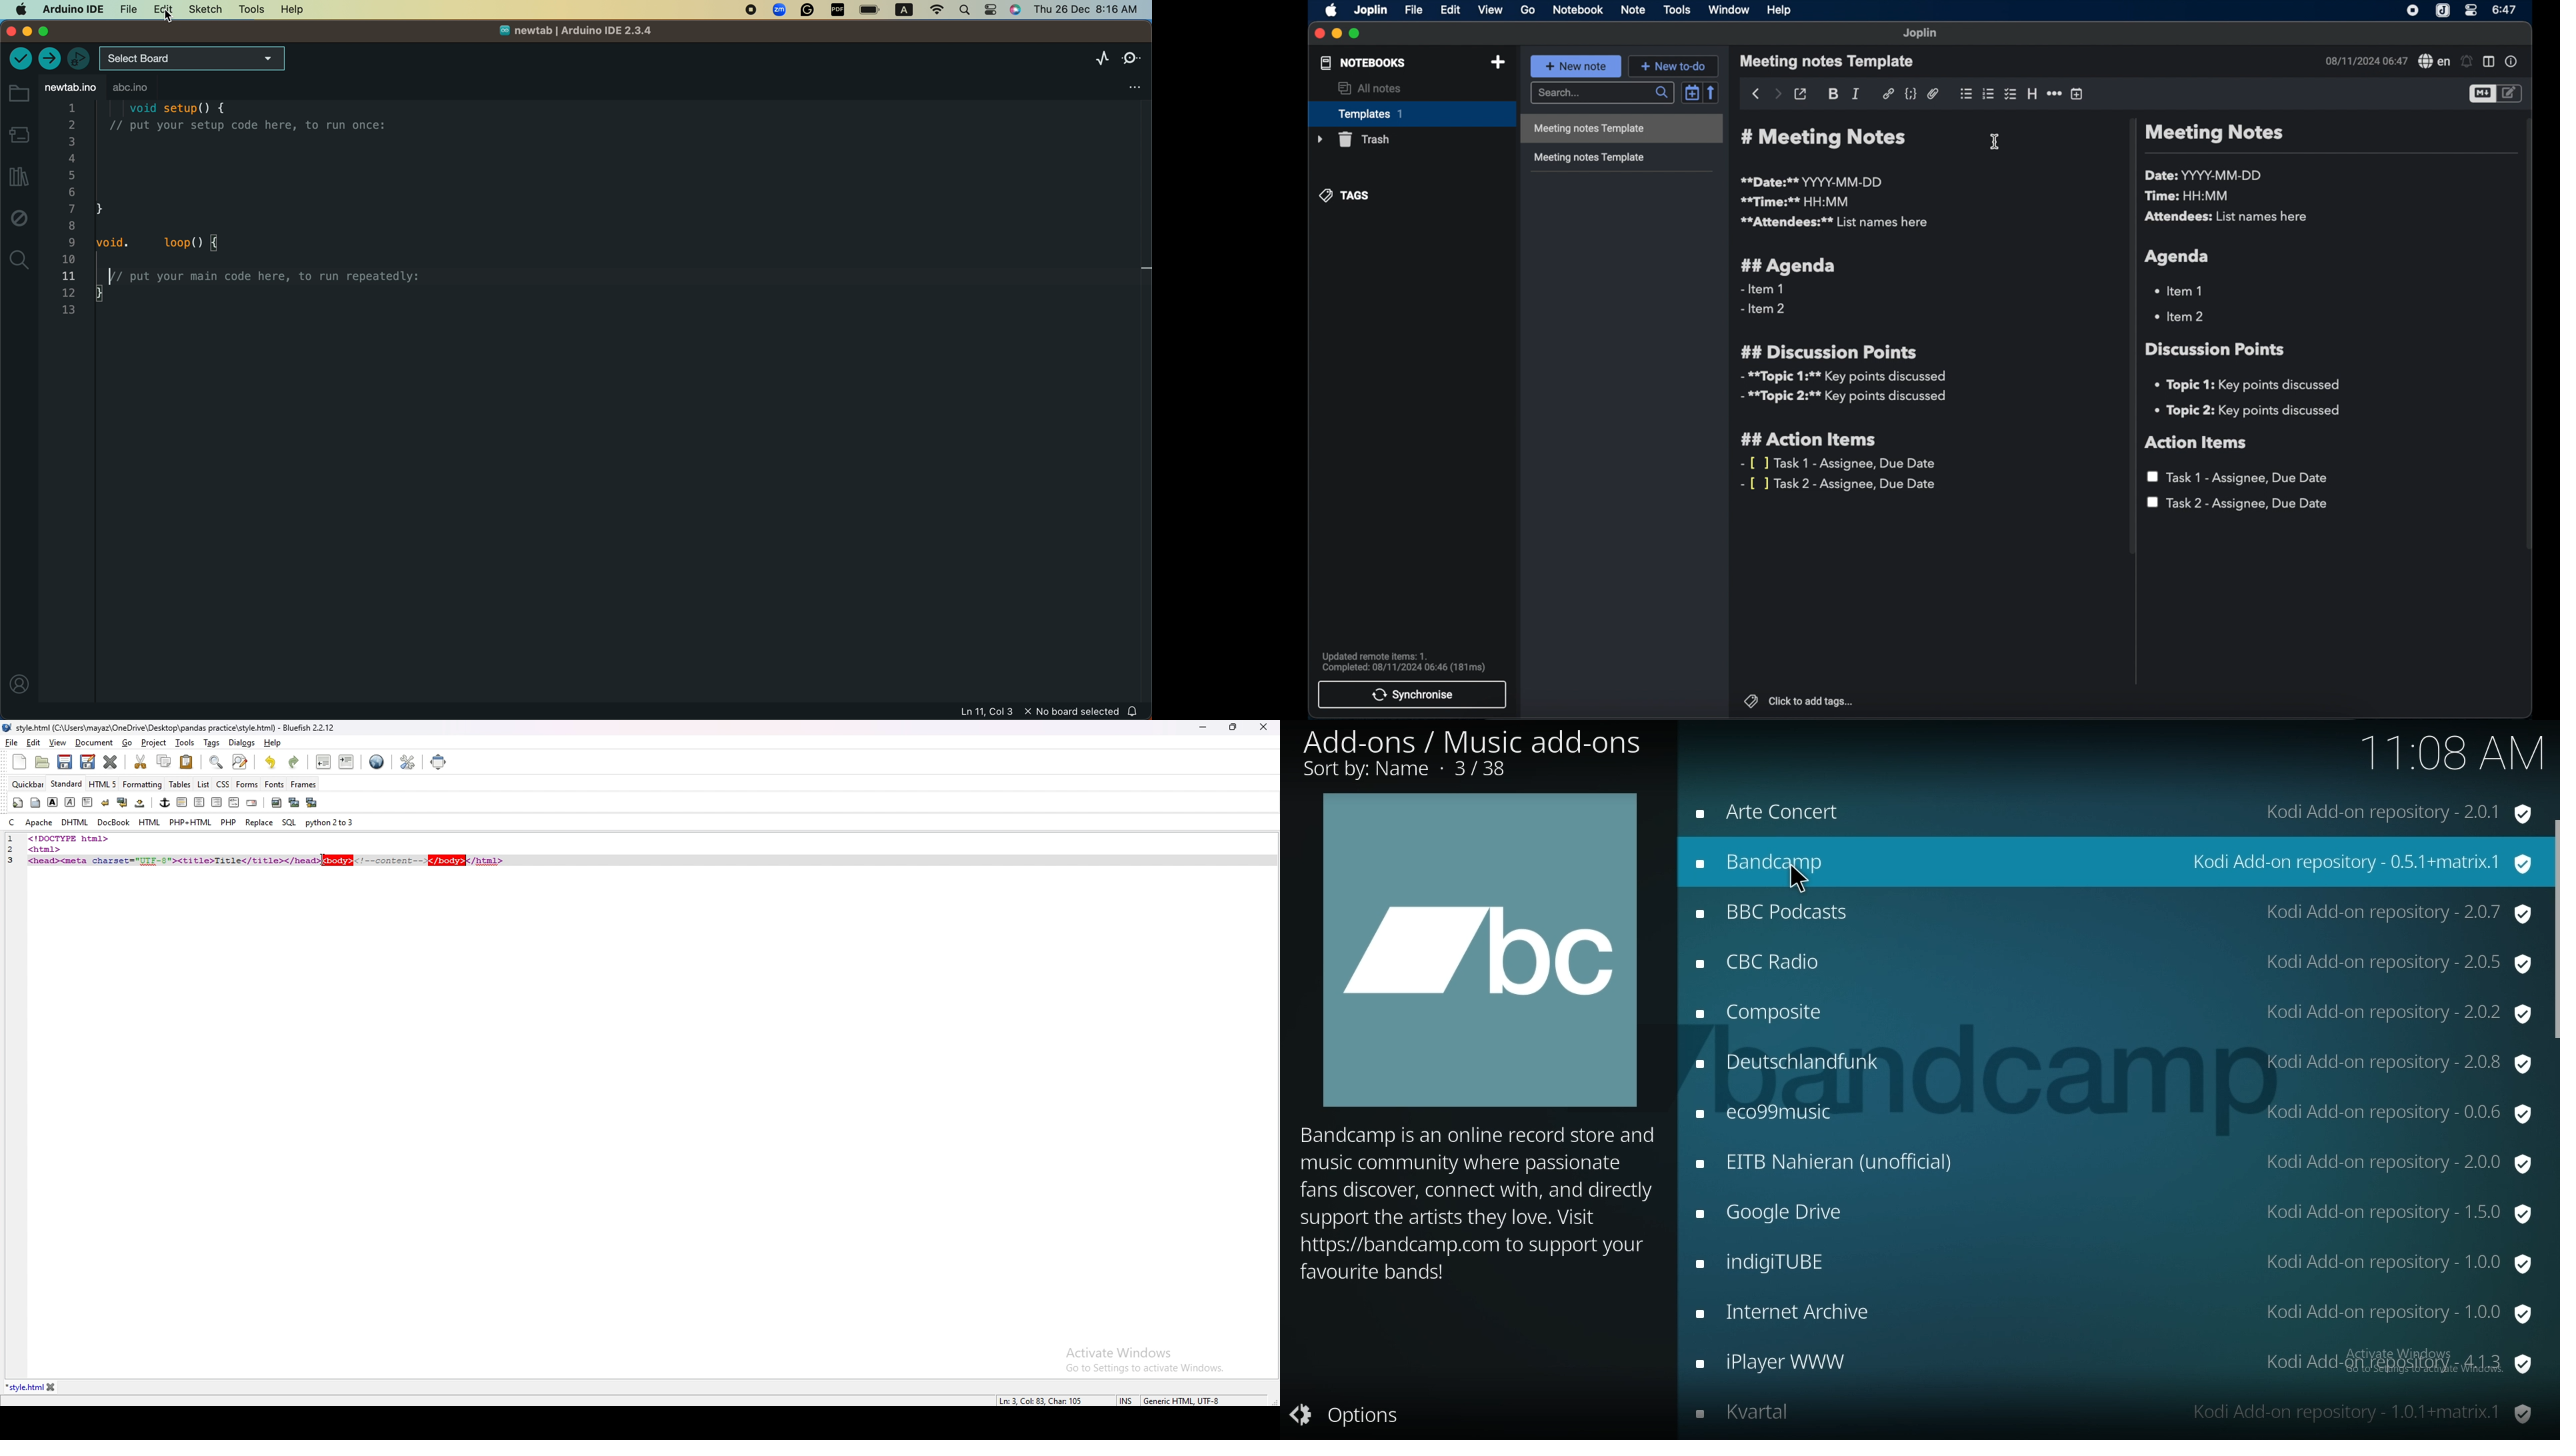 The width and height of the screenshot is (2576, 1456). I want to click on minimize, so click(1336, 33).